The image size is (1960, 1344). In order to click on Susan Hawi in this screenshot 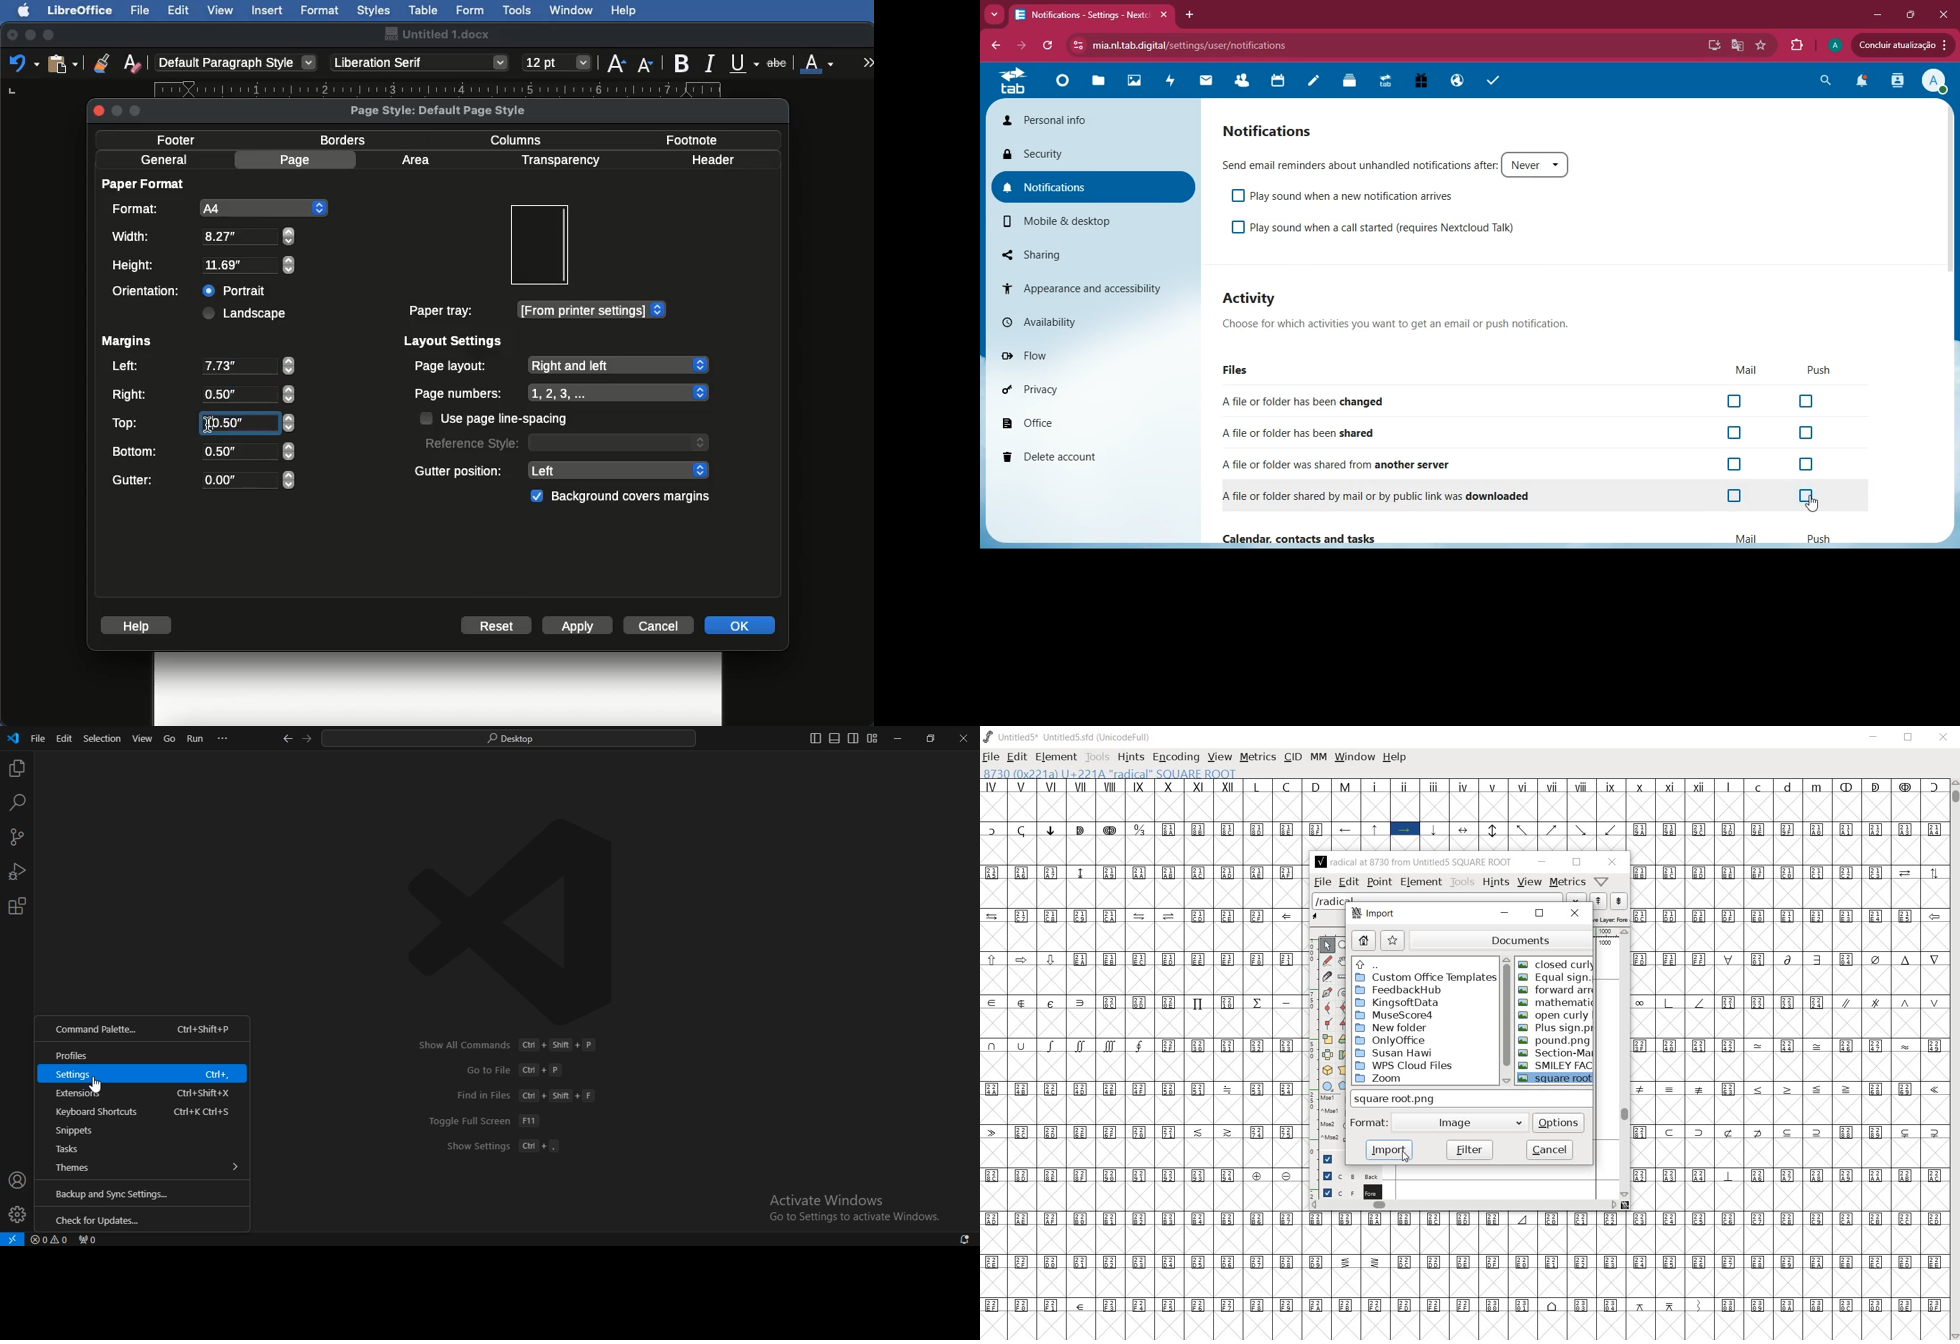, I will do `click(1392, 1053)`.